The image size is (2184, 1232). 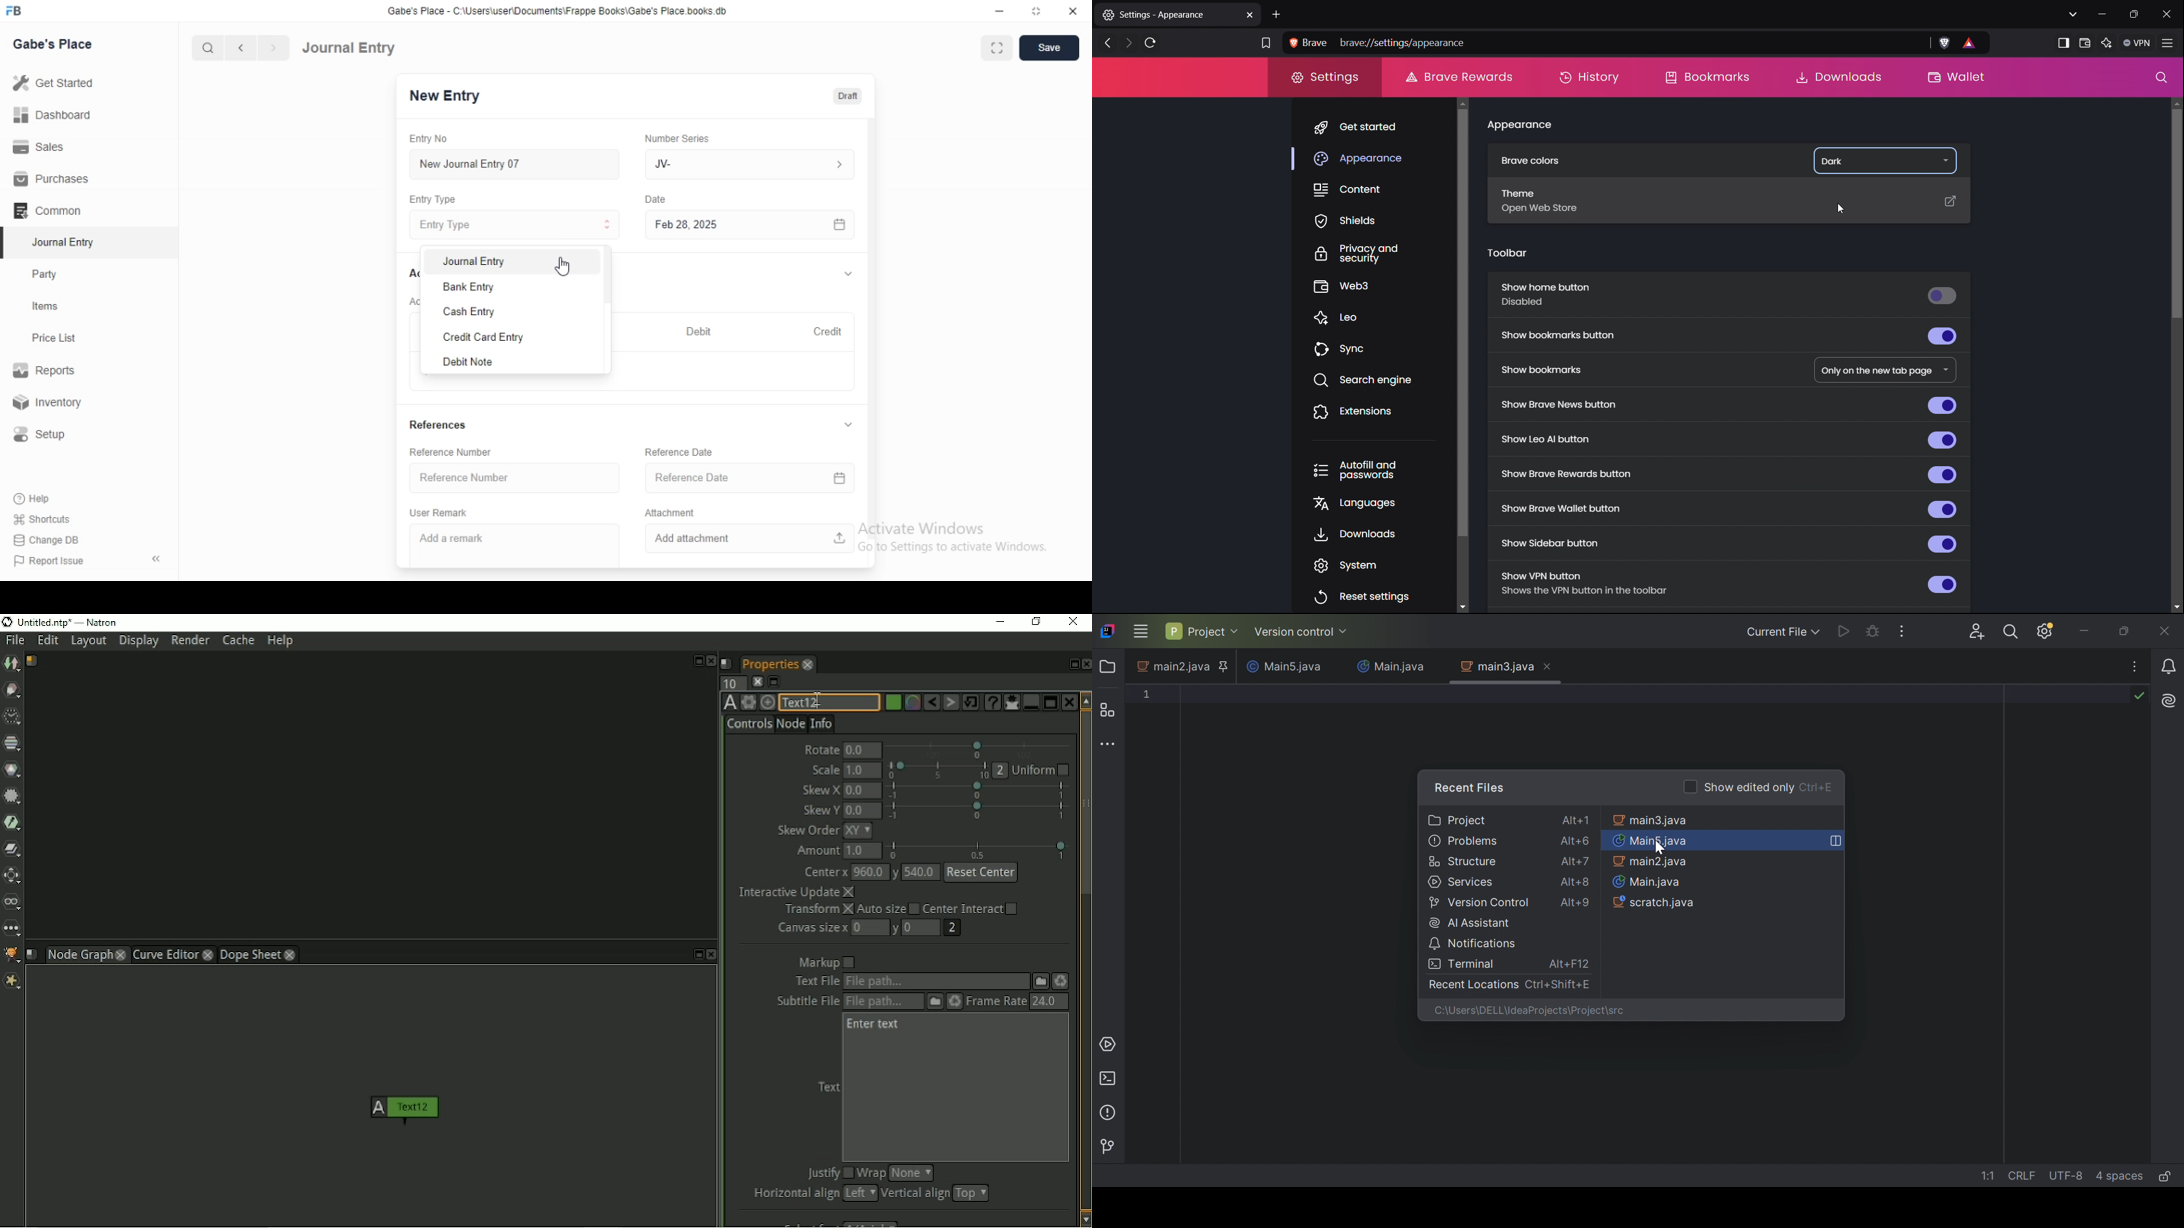 What do you see at coordinates (753, 165) in the screenshot?
I see `JV-` at bounding box center [753, 165].